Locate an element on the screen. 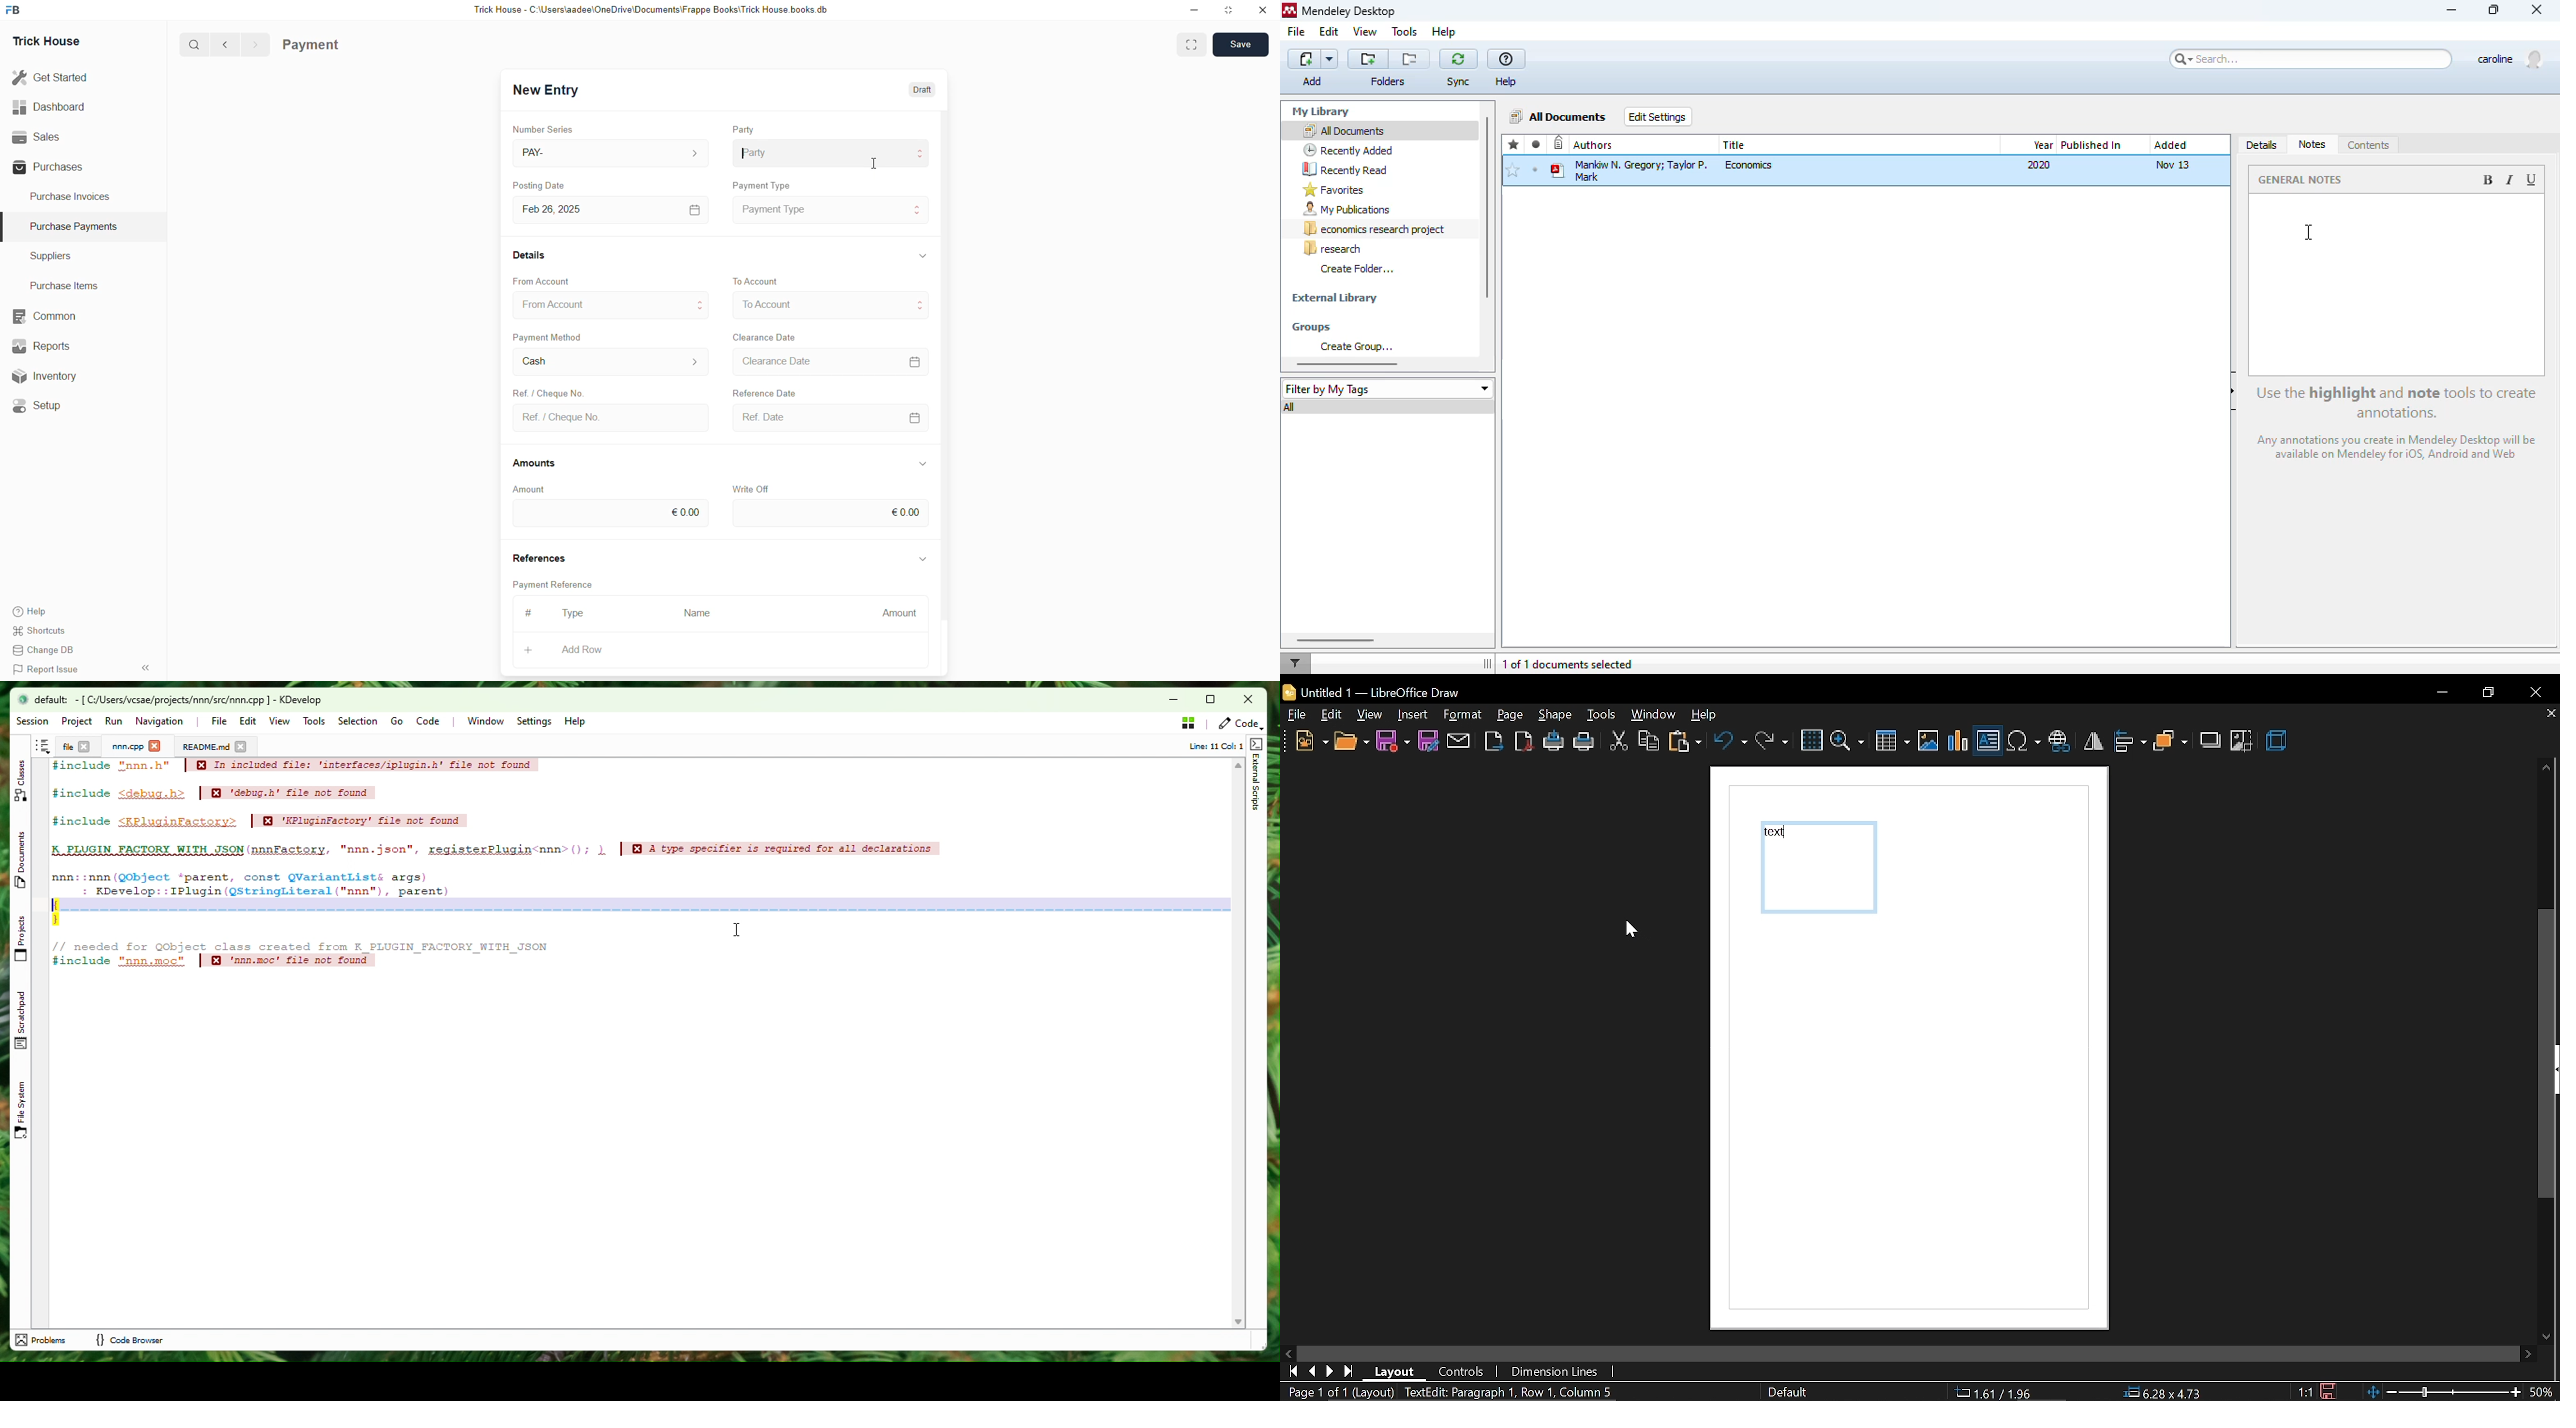 Image resolution: width=2576 pixels, height=1428 pixels. From Account is located at coordinates (612, 305).